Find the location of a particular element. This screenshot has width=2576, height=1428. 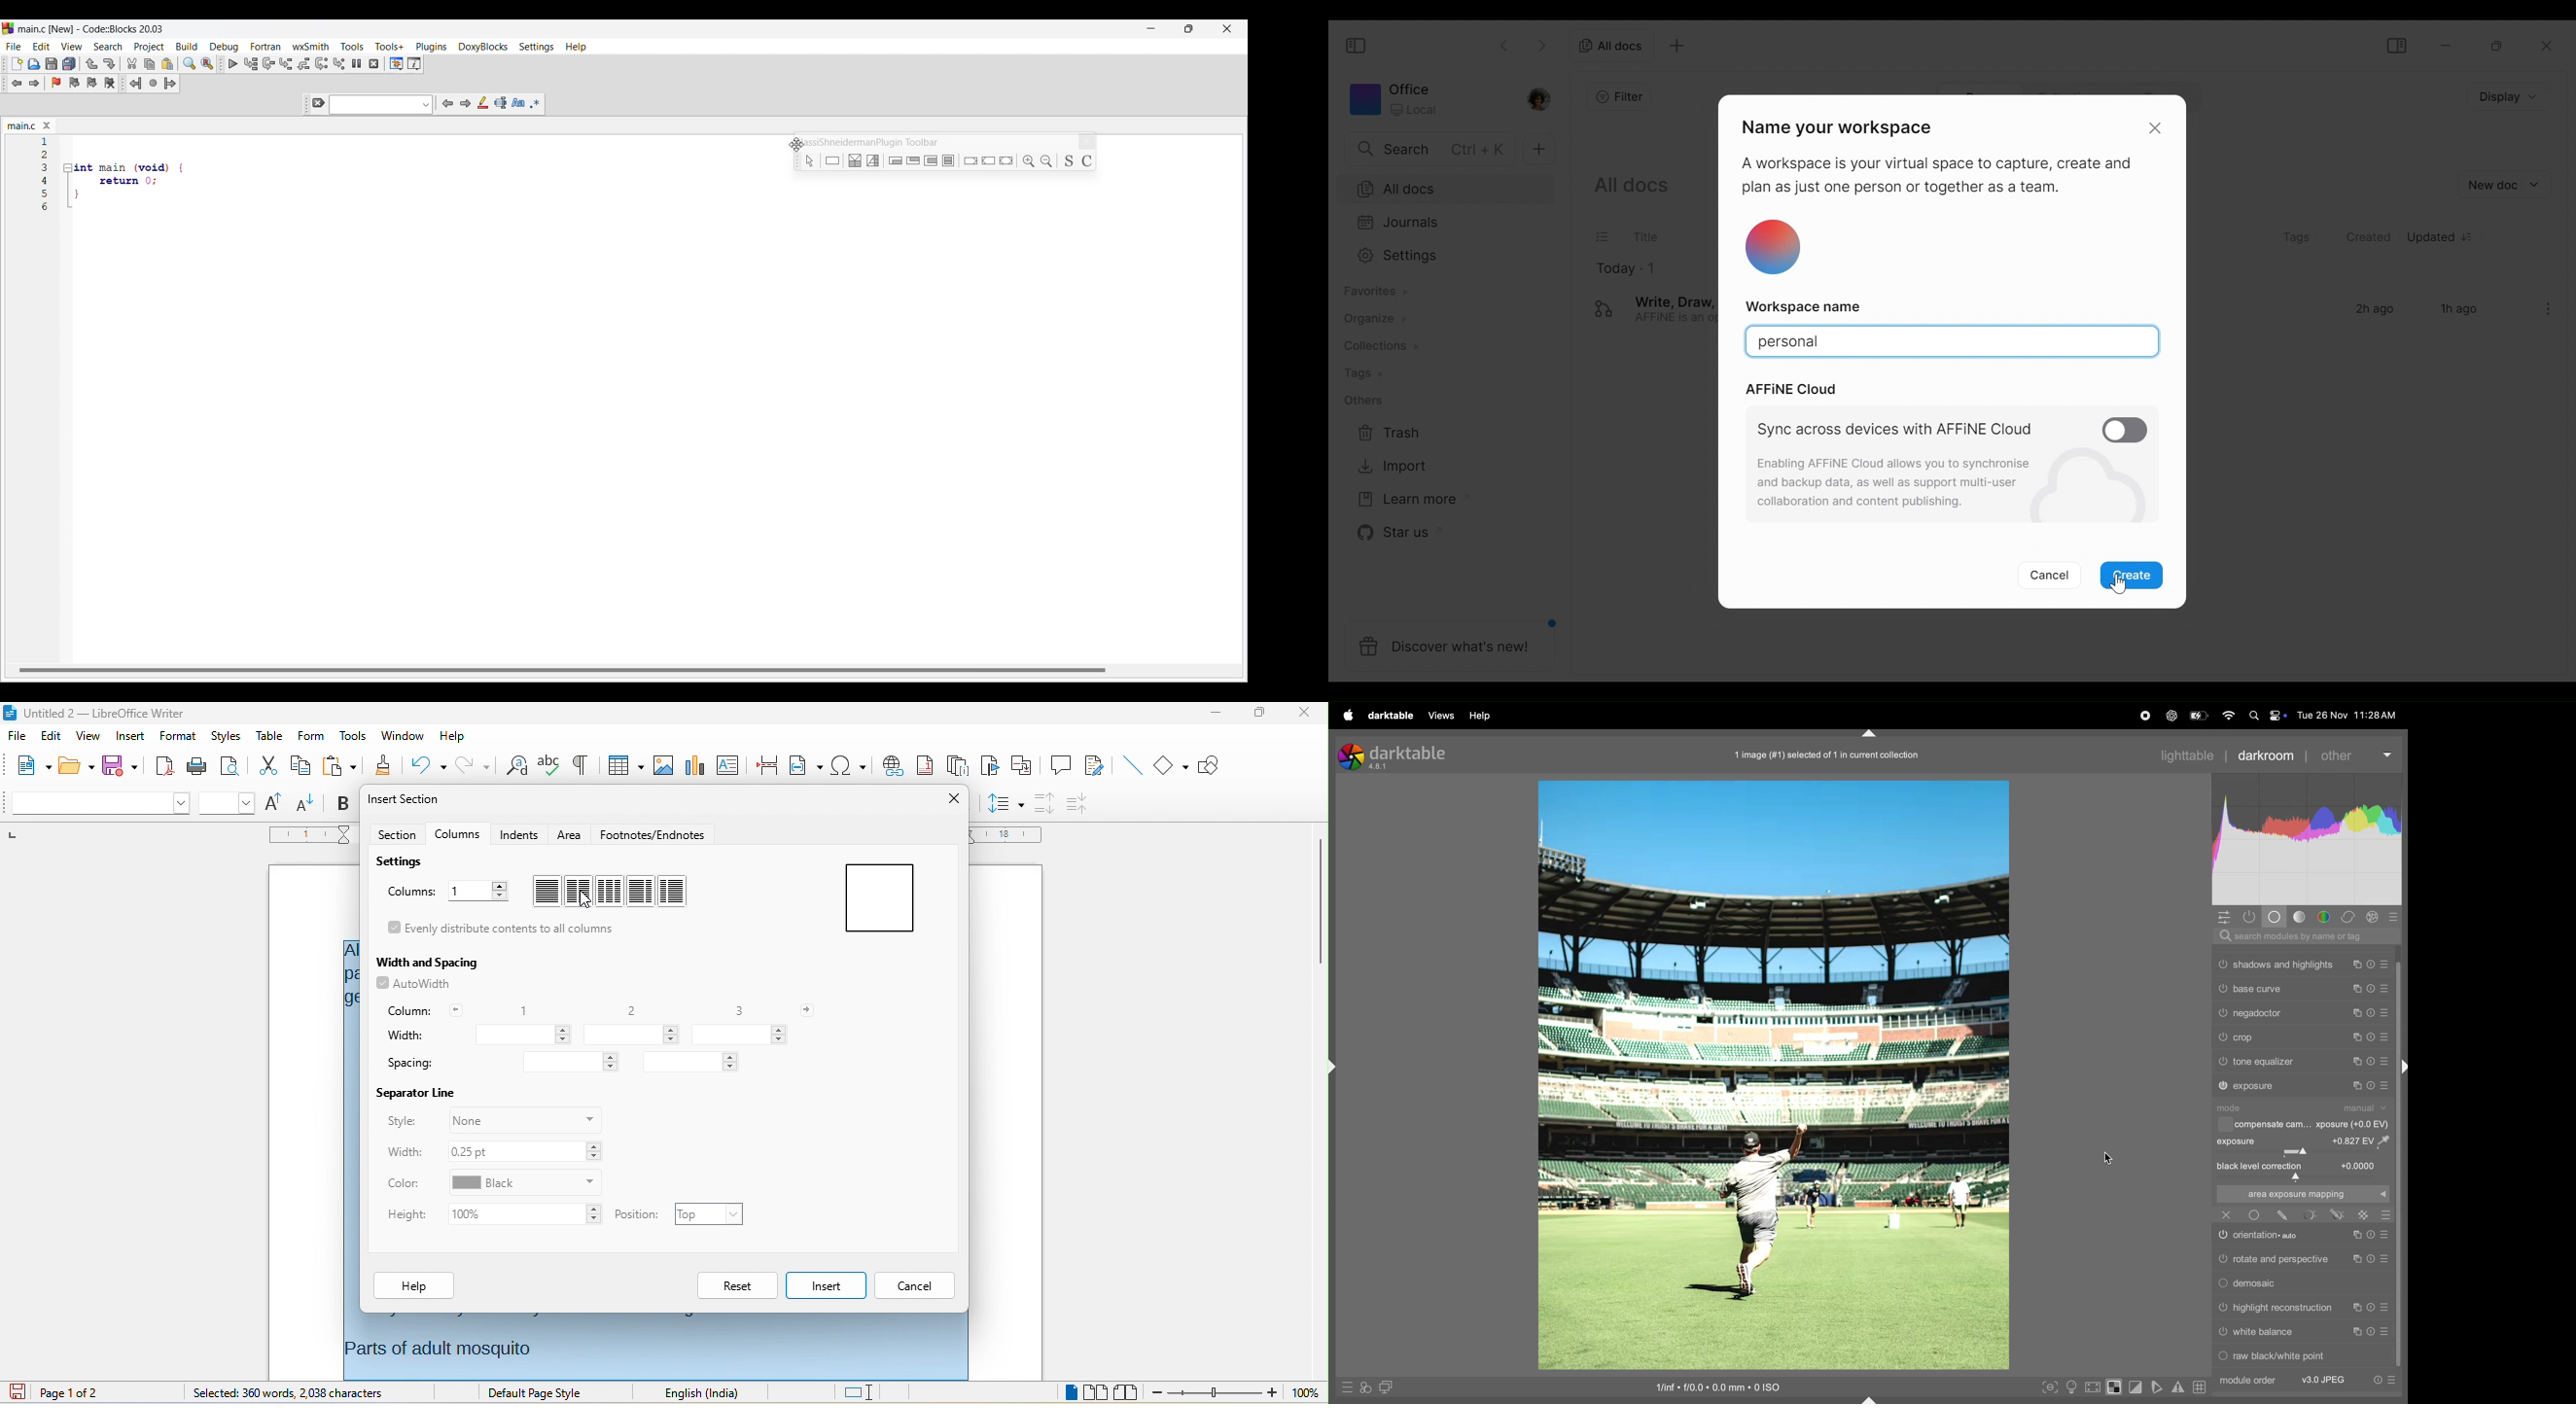

quick access is located at coordinates (1366, 1388).